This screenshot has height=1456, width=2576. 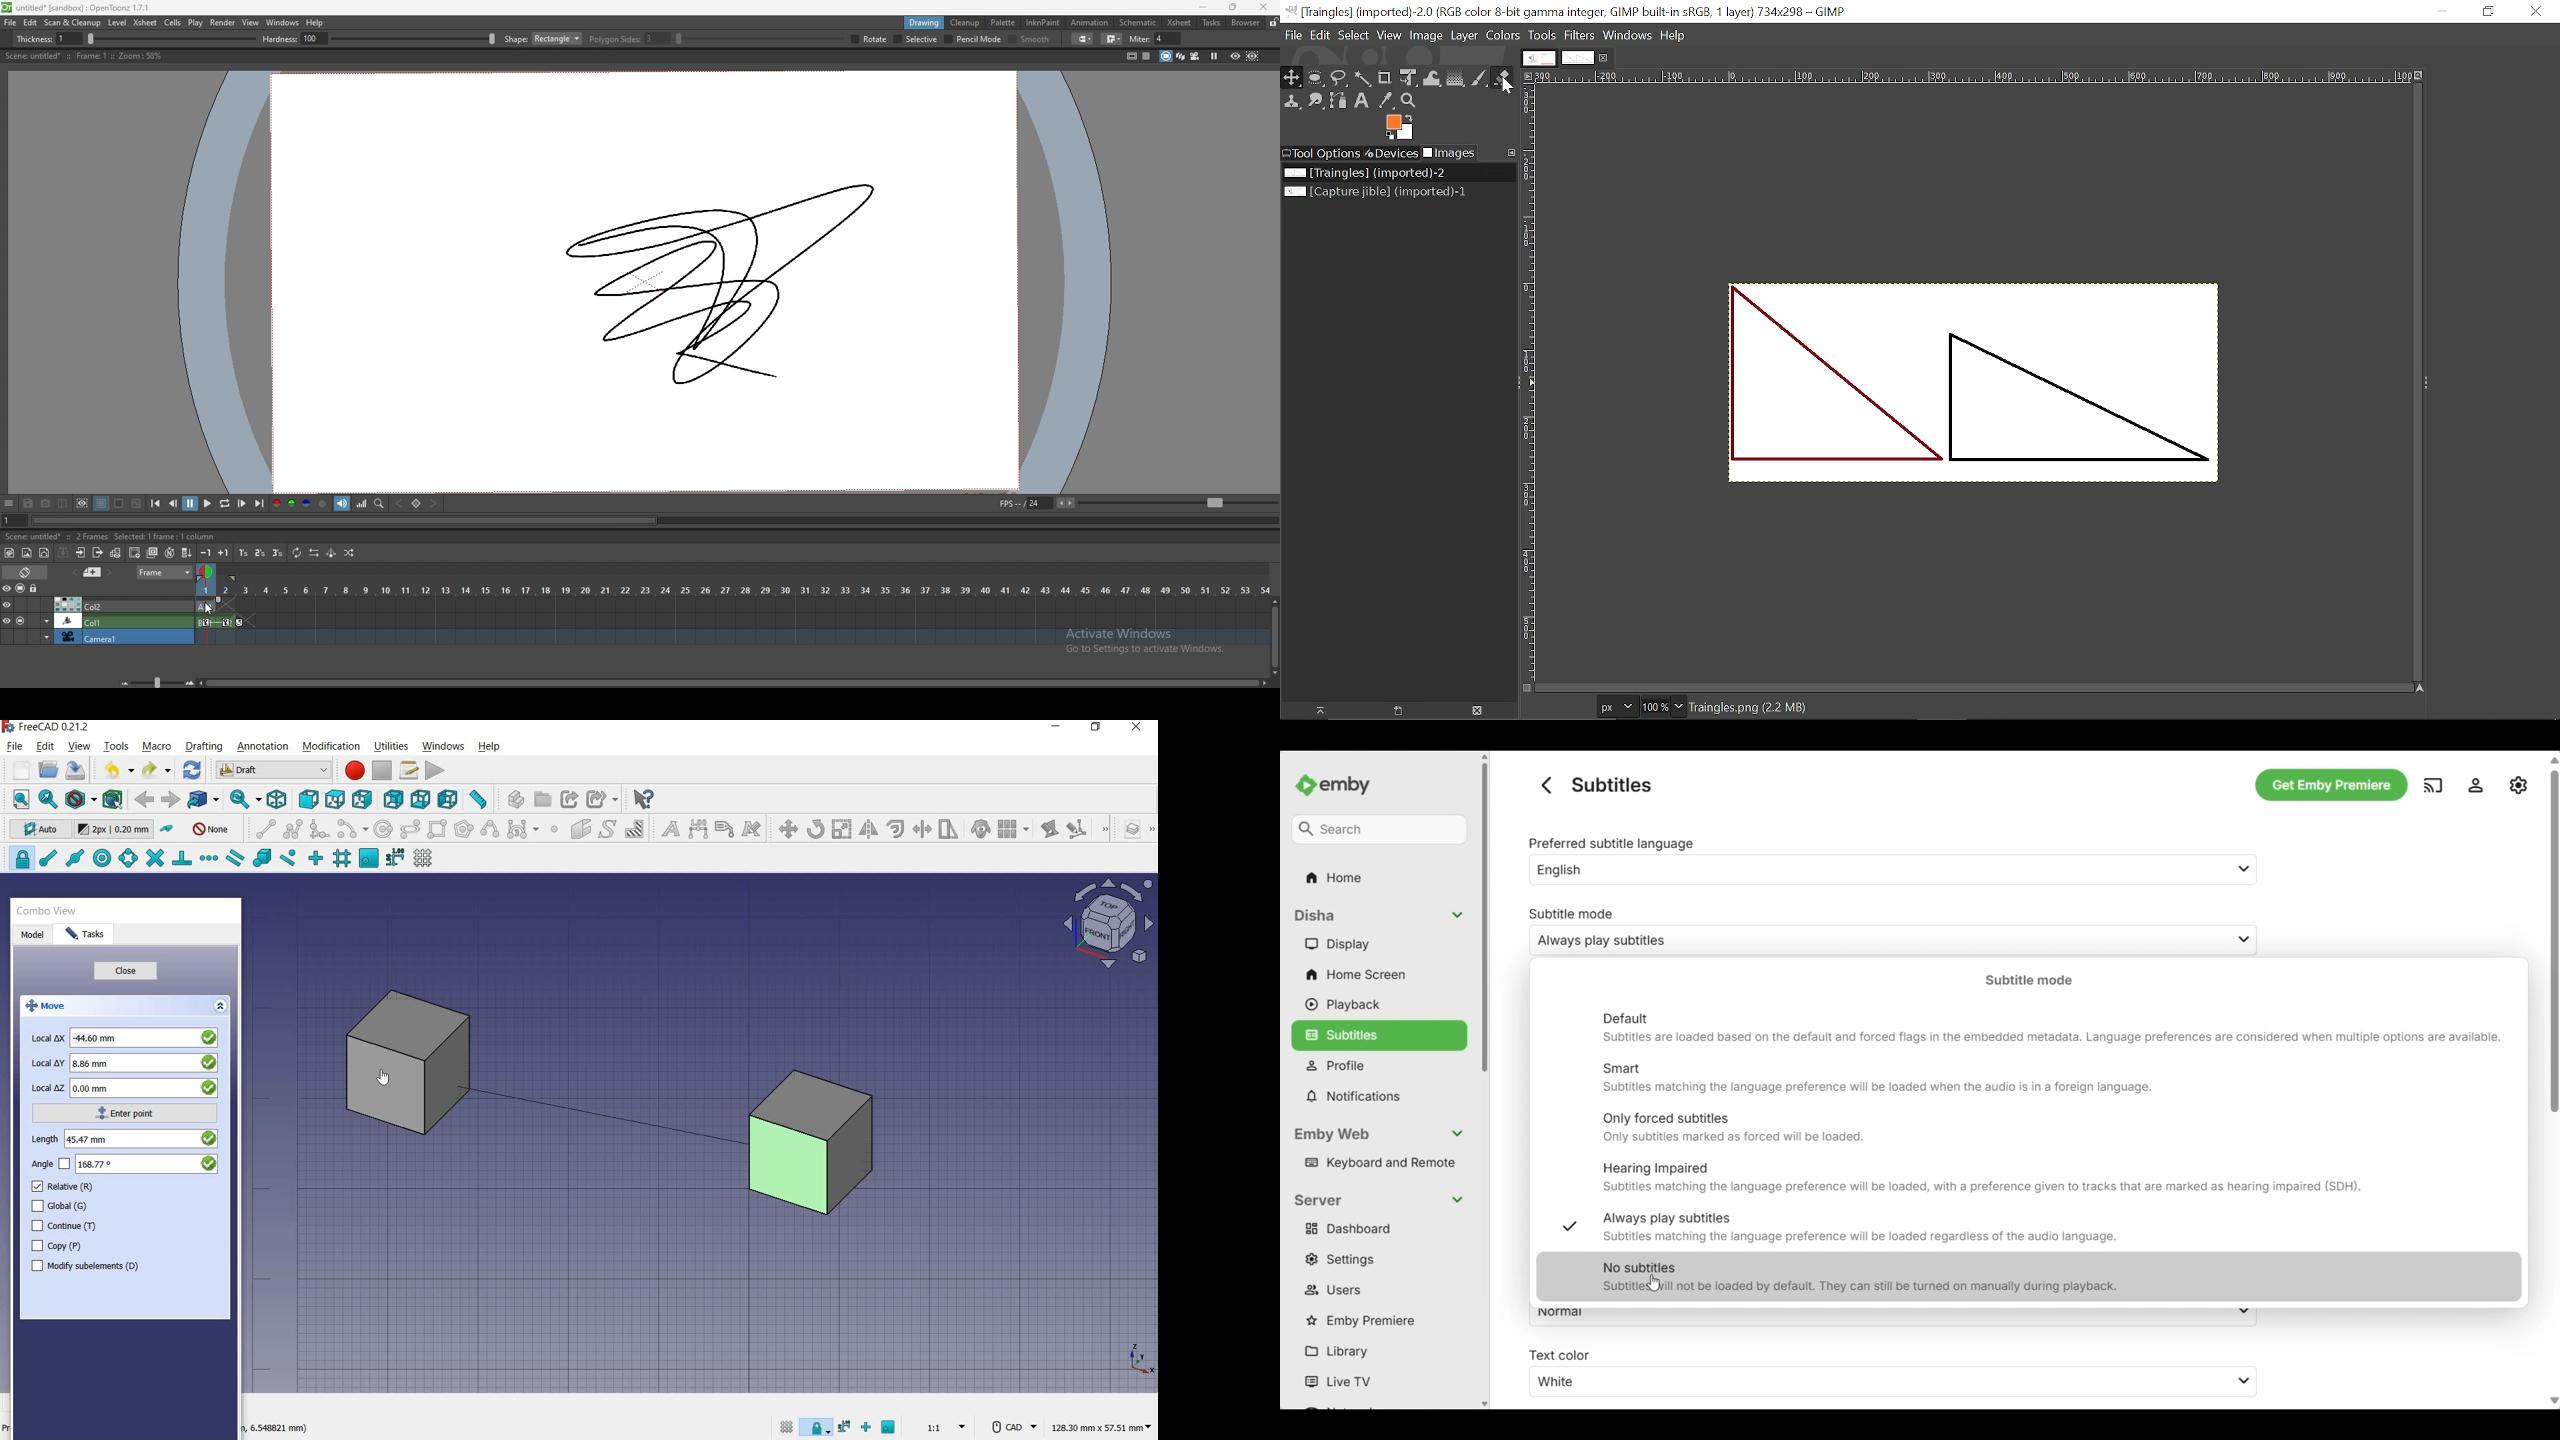 What do you see at coordinates (653, 519) in the screenshot?
I see `animation player` at bounding box center [653, 519].